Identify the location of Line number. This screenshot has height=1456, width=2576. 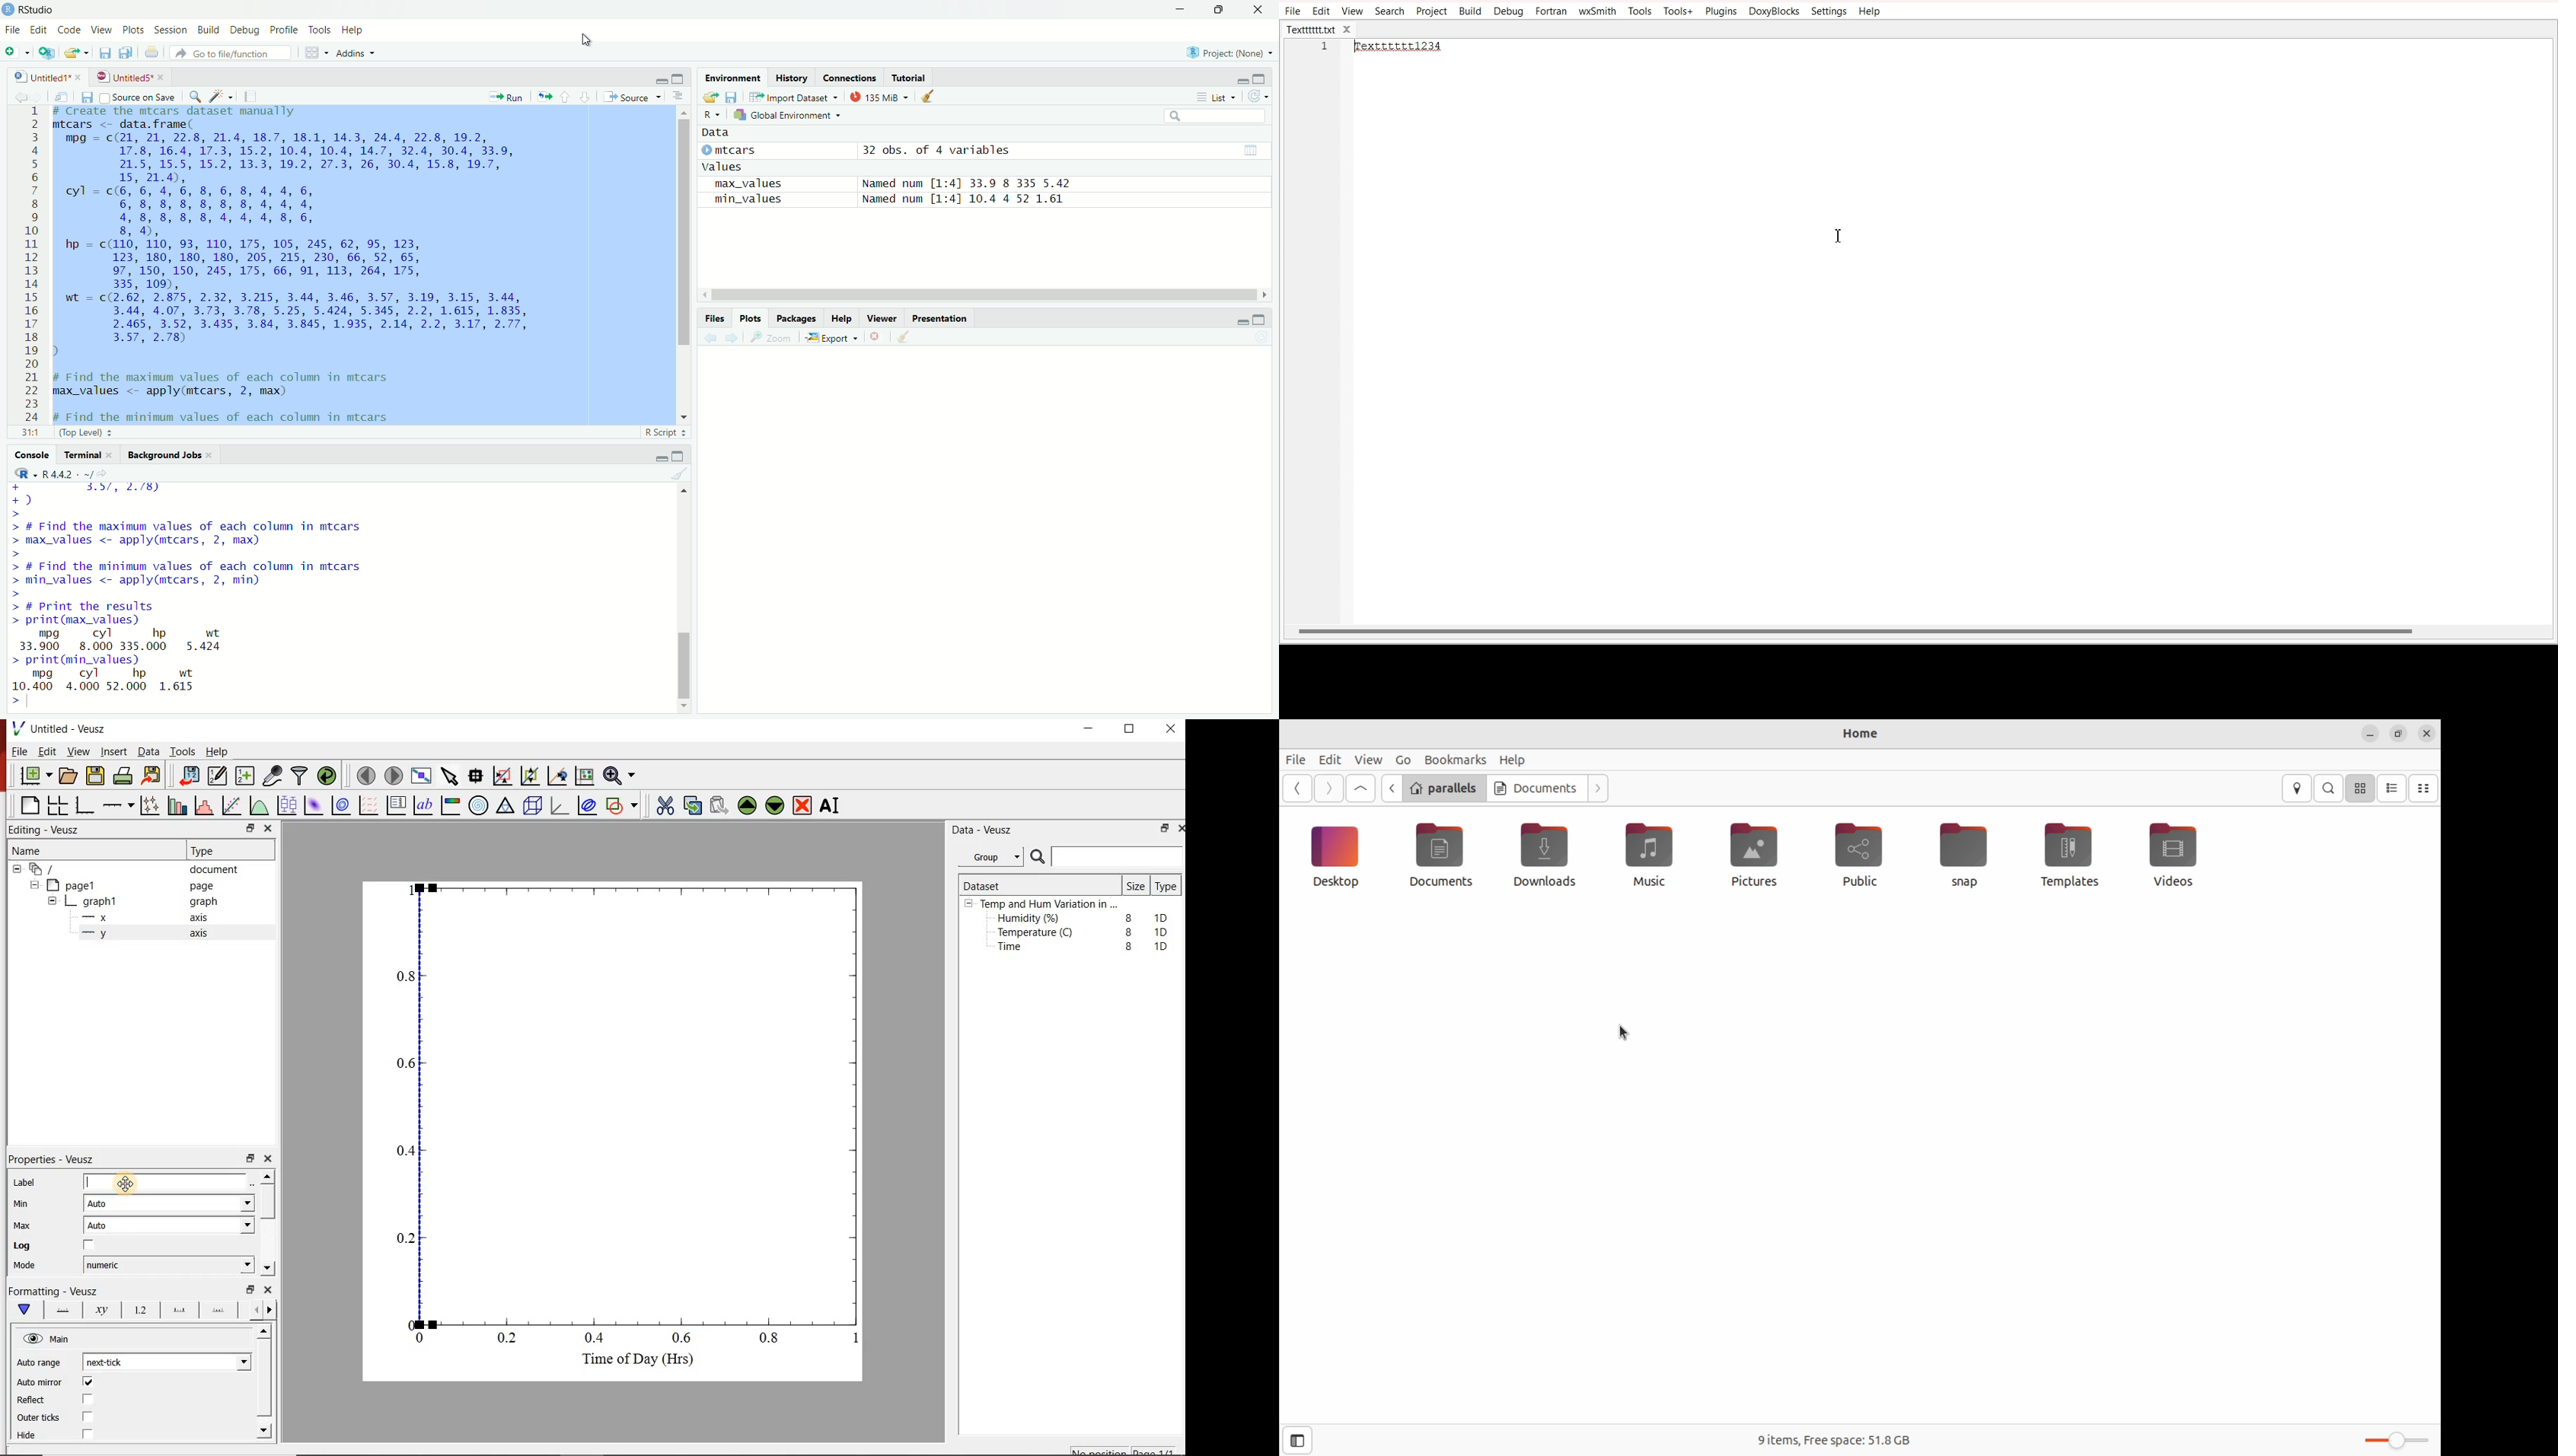
(1324, 52).